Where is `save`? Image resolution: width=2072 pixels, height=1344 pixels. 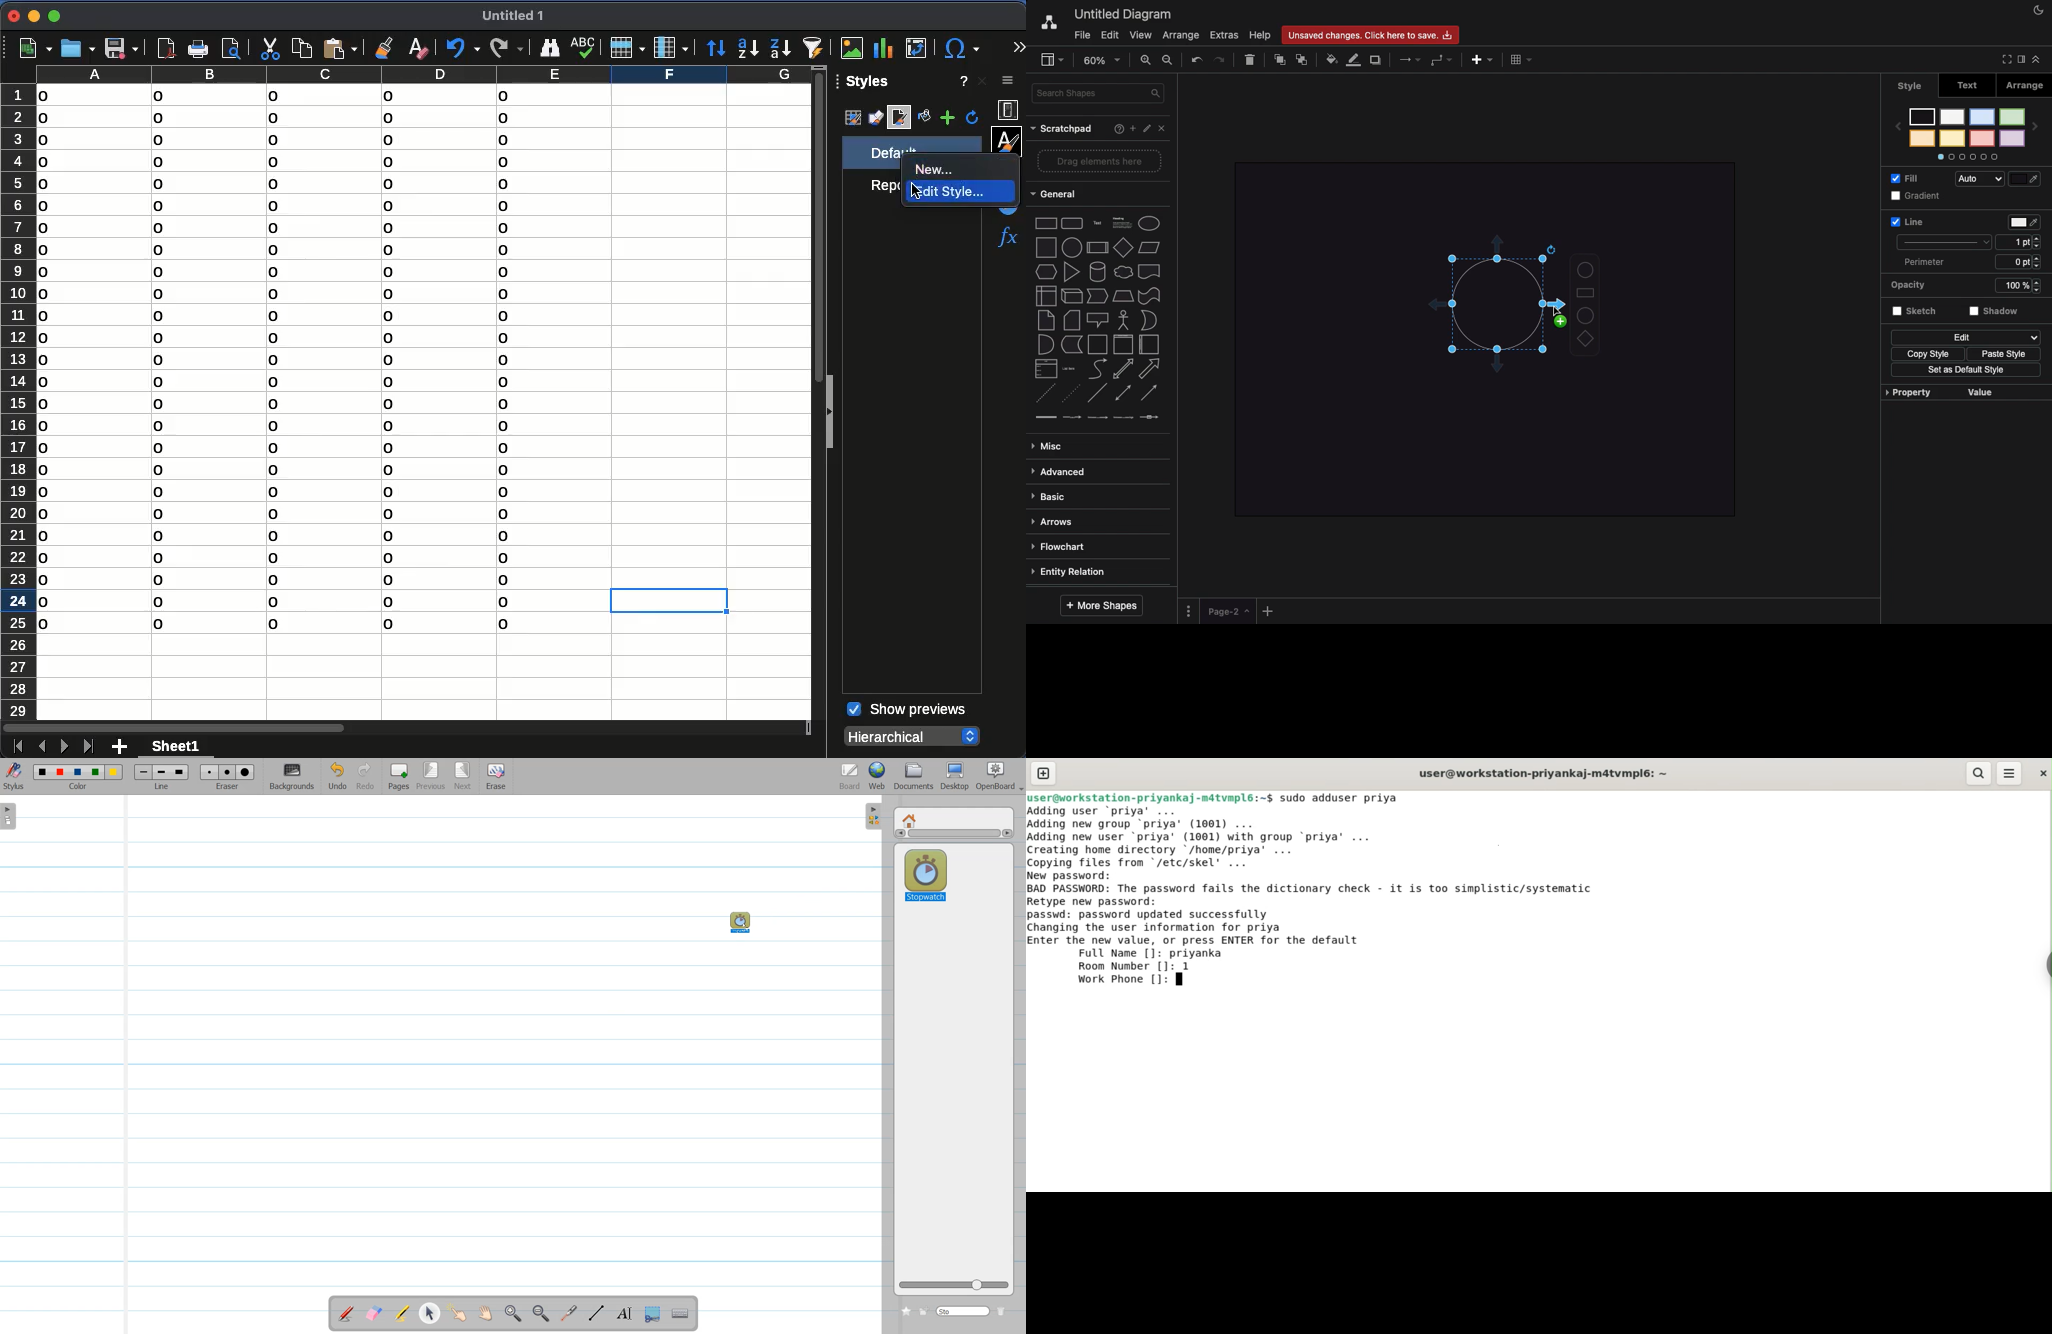 save is located at coordinates (120, 49).